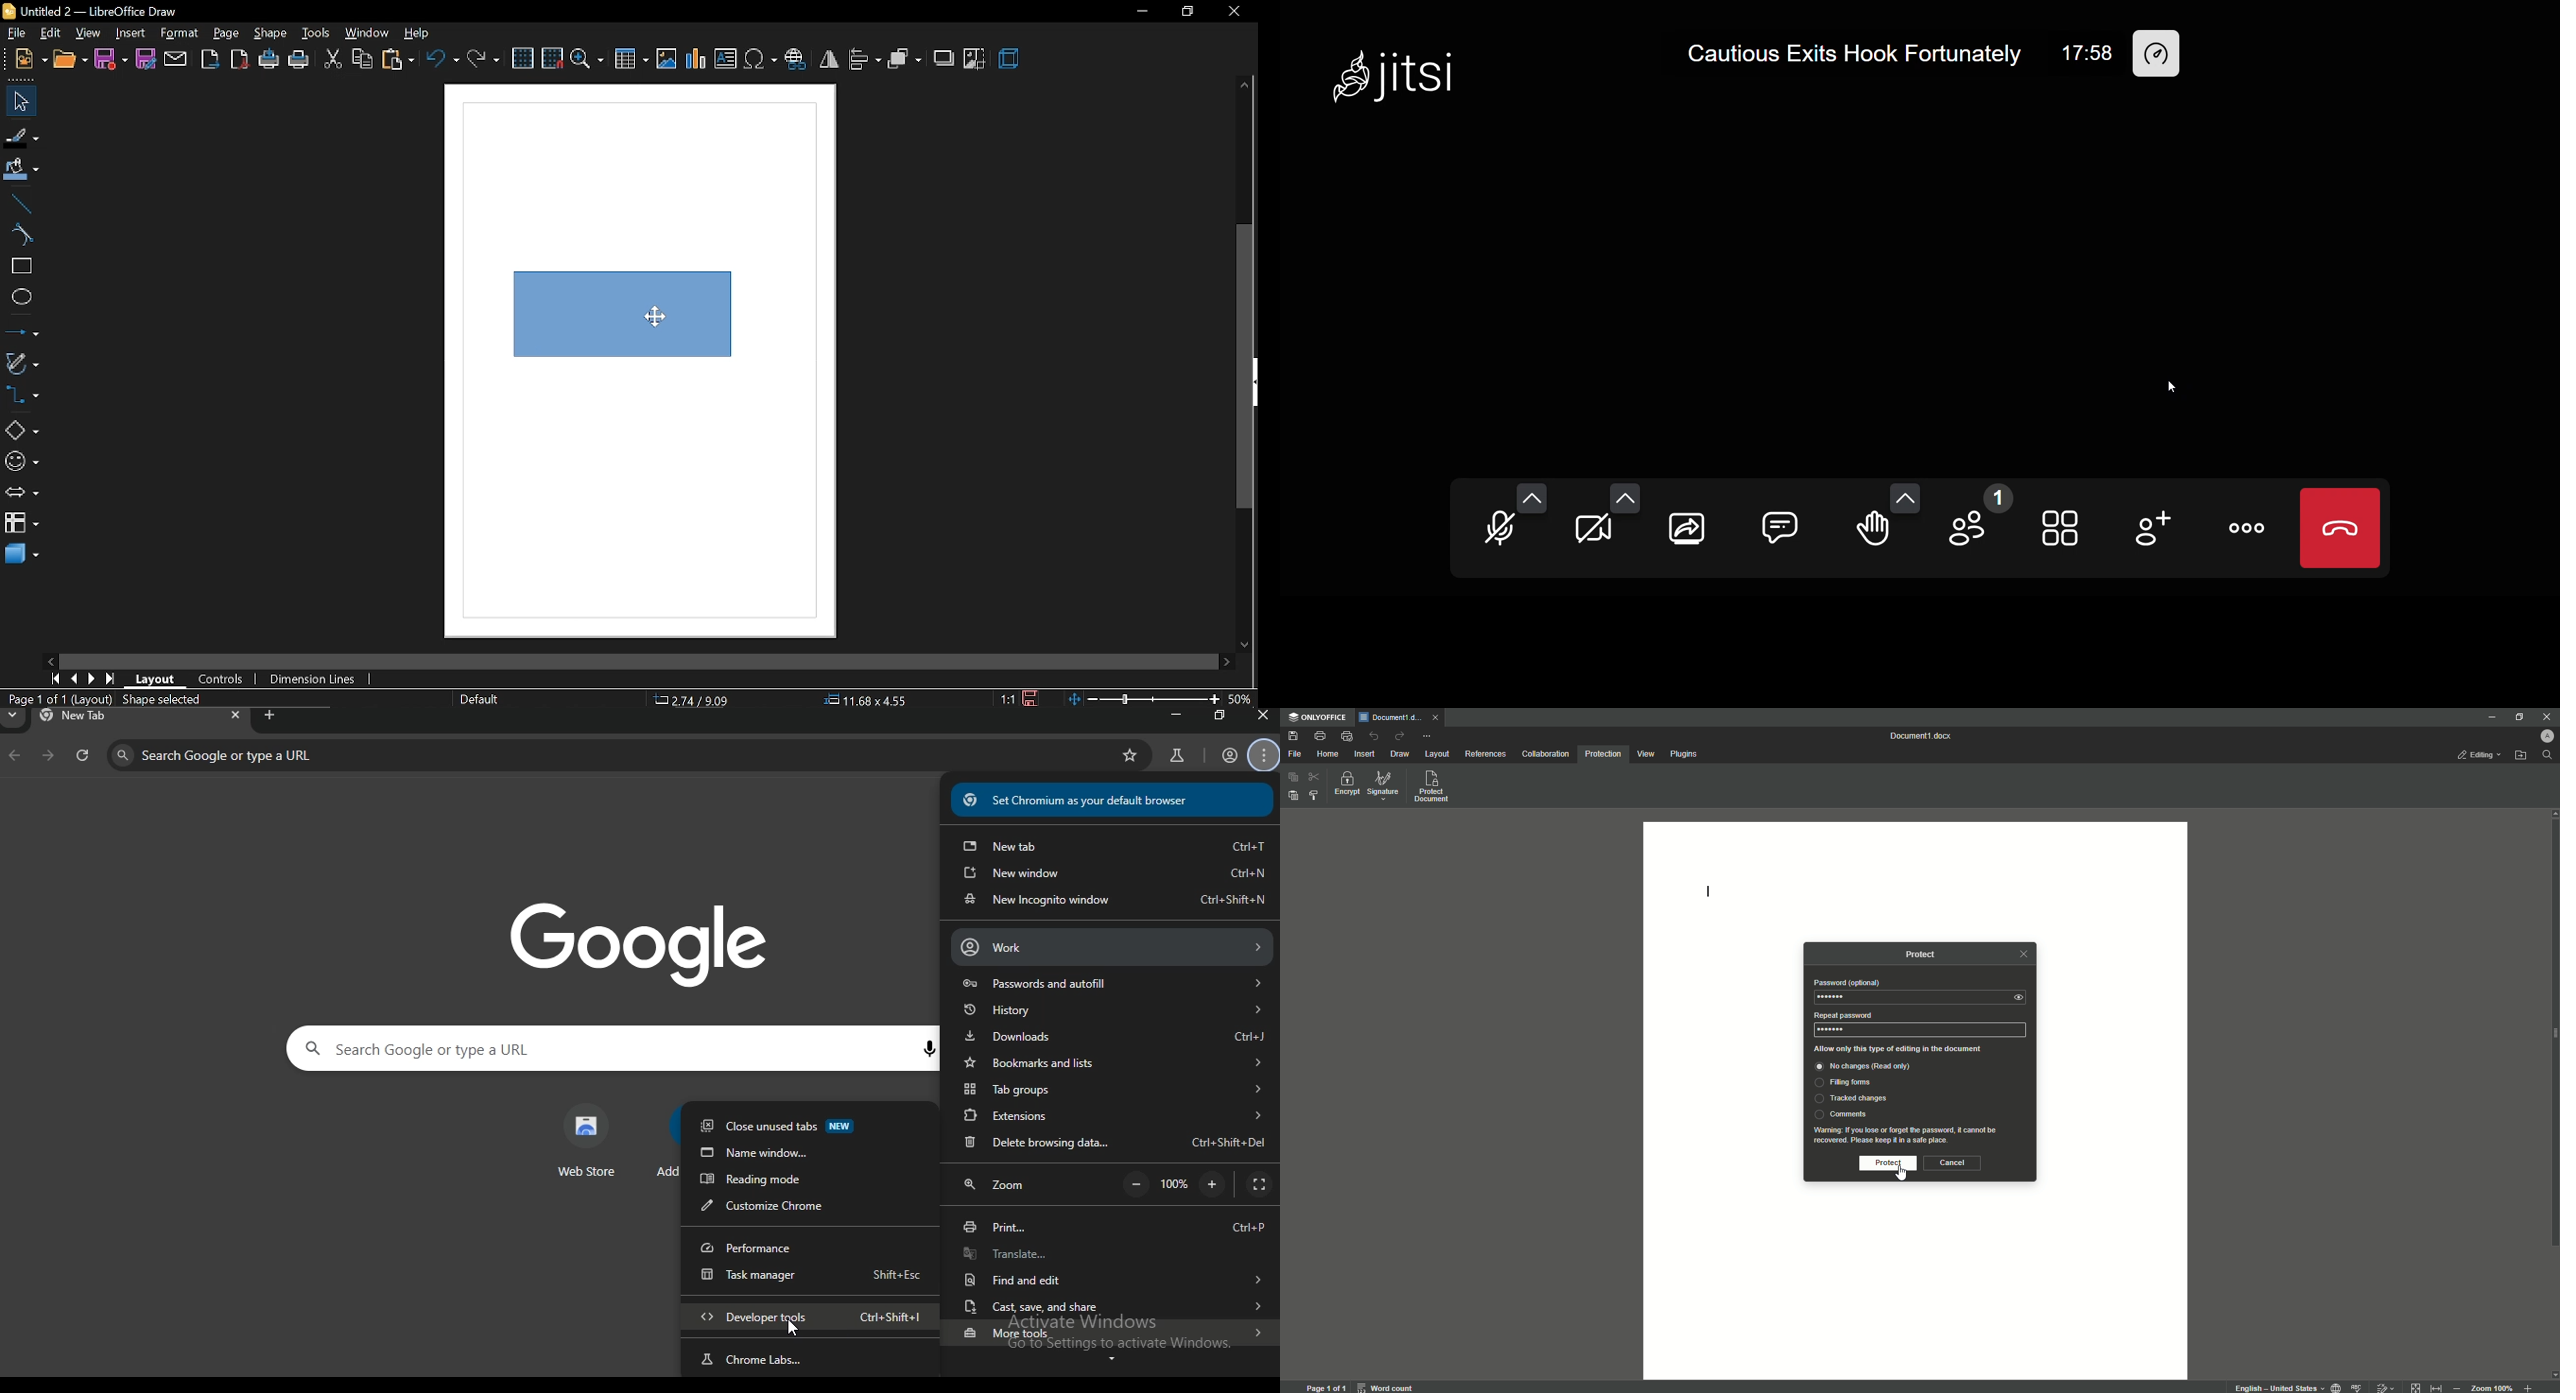  I want to click on zoom in, so click(1215, 1184).